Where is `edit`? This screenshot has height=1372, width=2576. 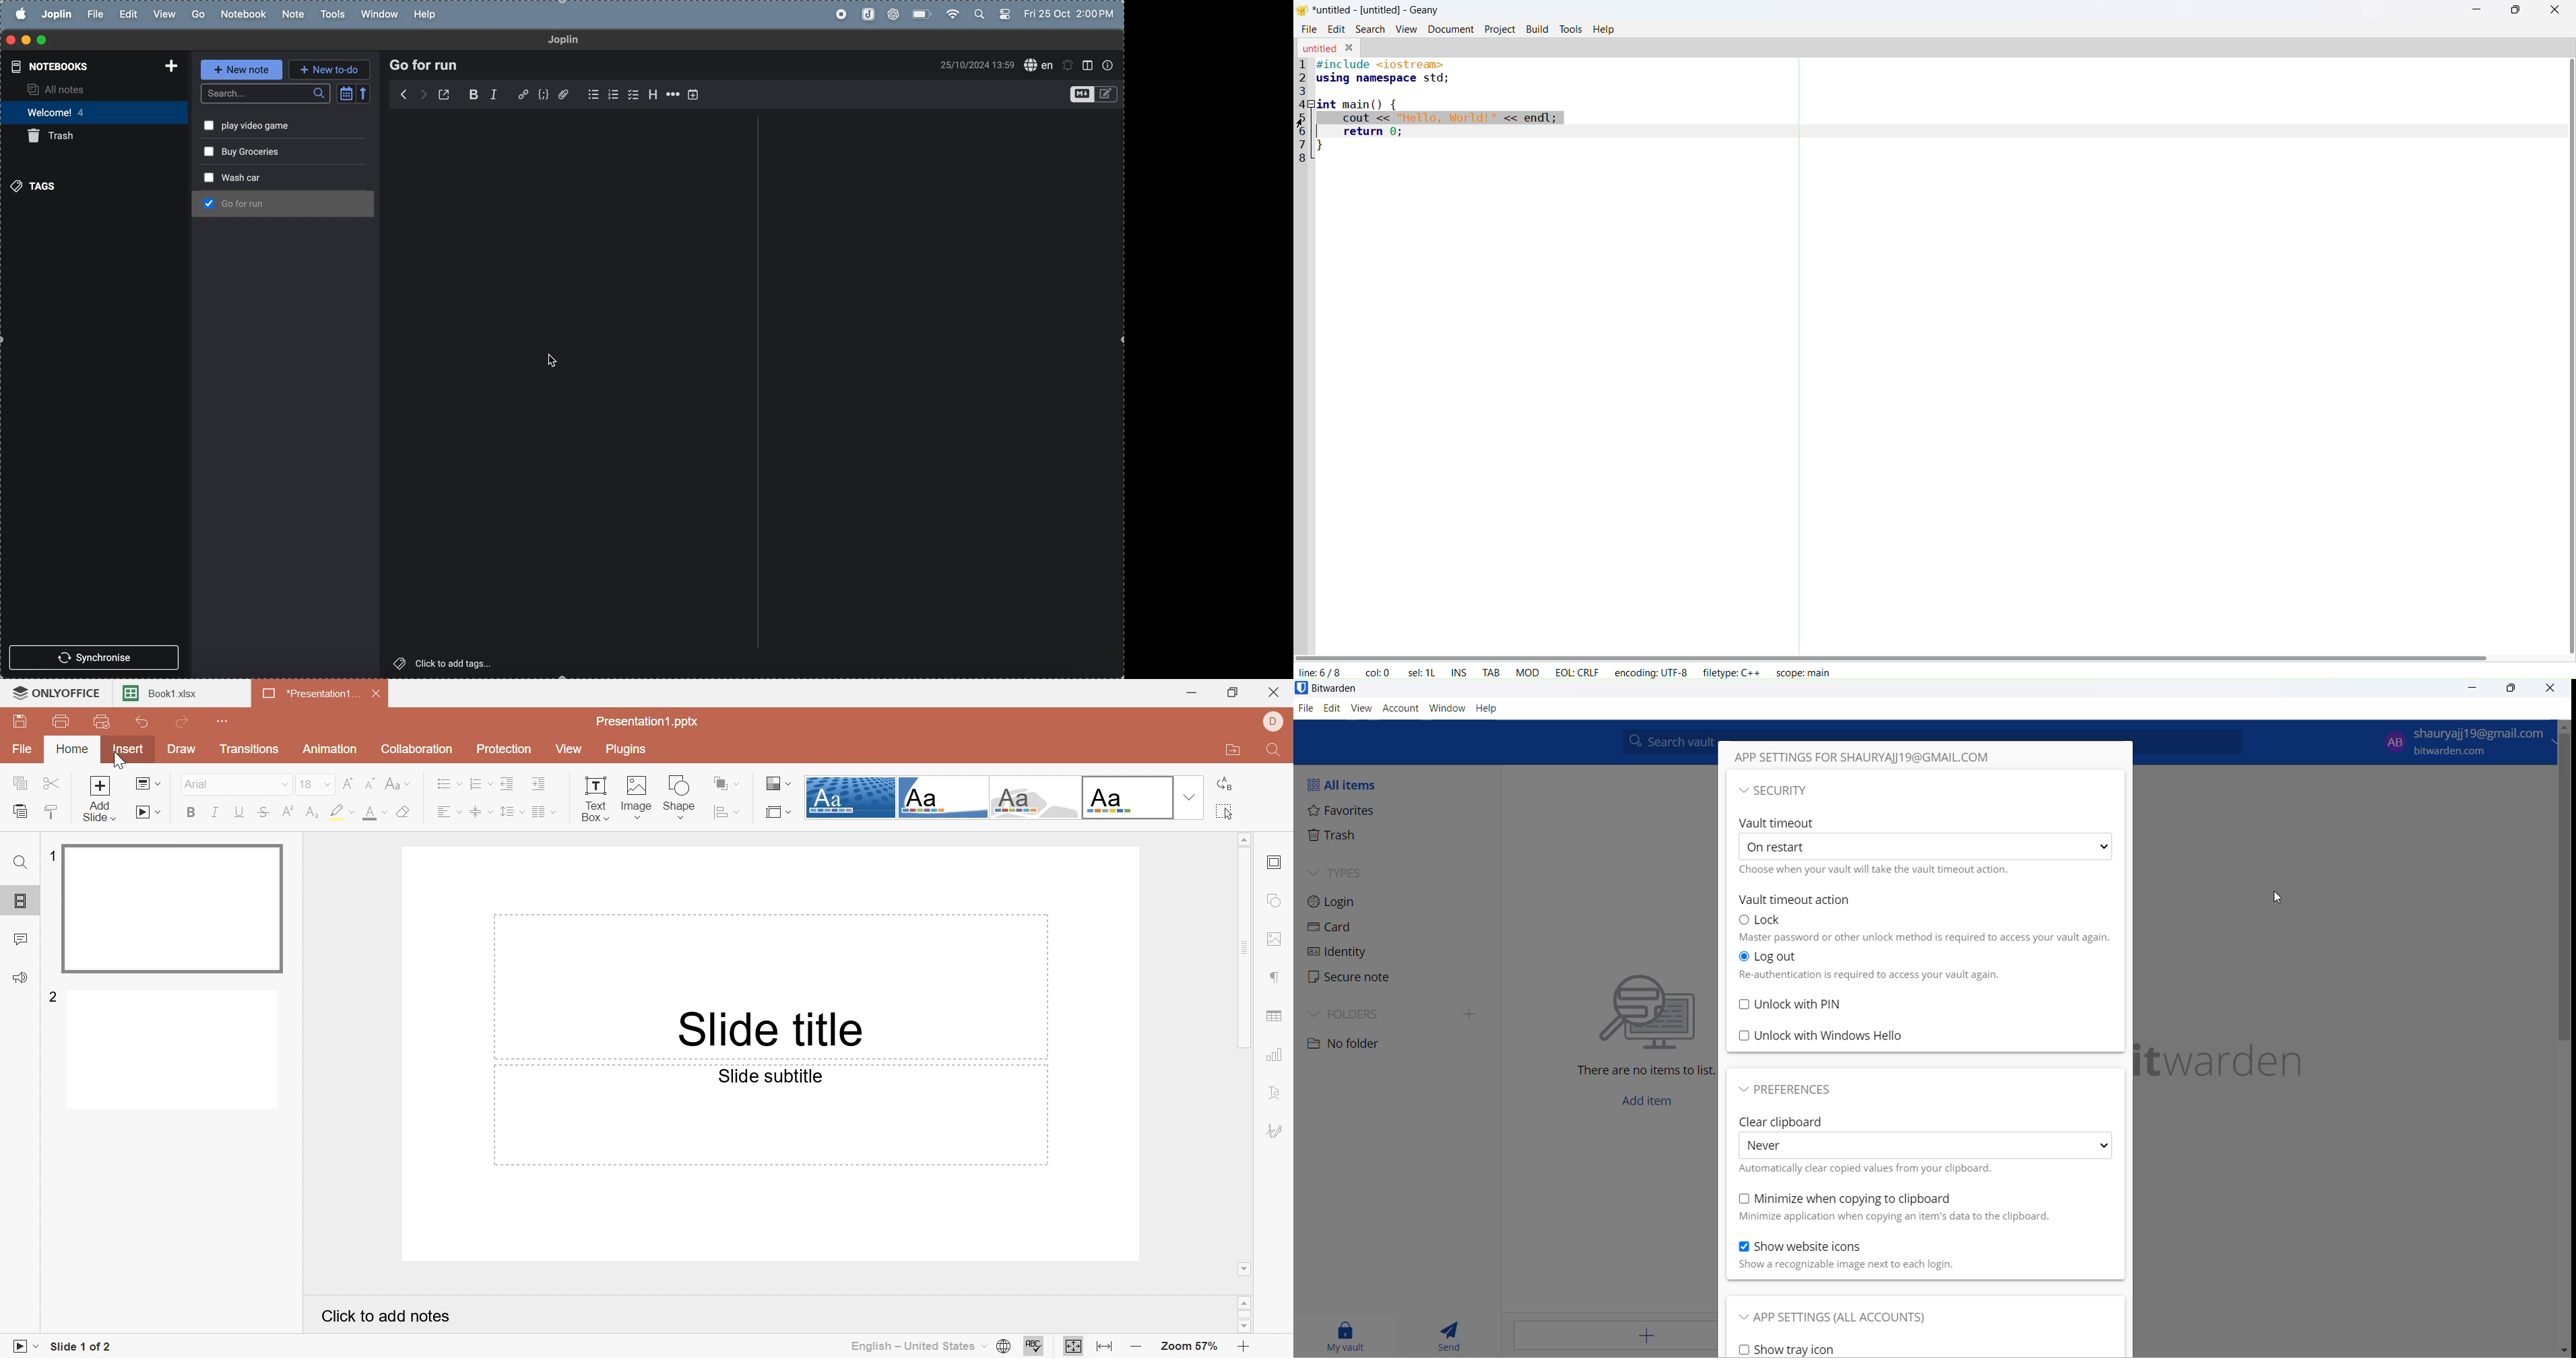 edit is located at coordinates (1332, 708).